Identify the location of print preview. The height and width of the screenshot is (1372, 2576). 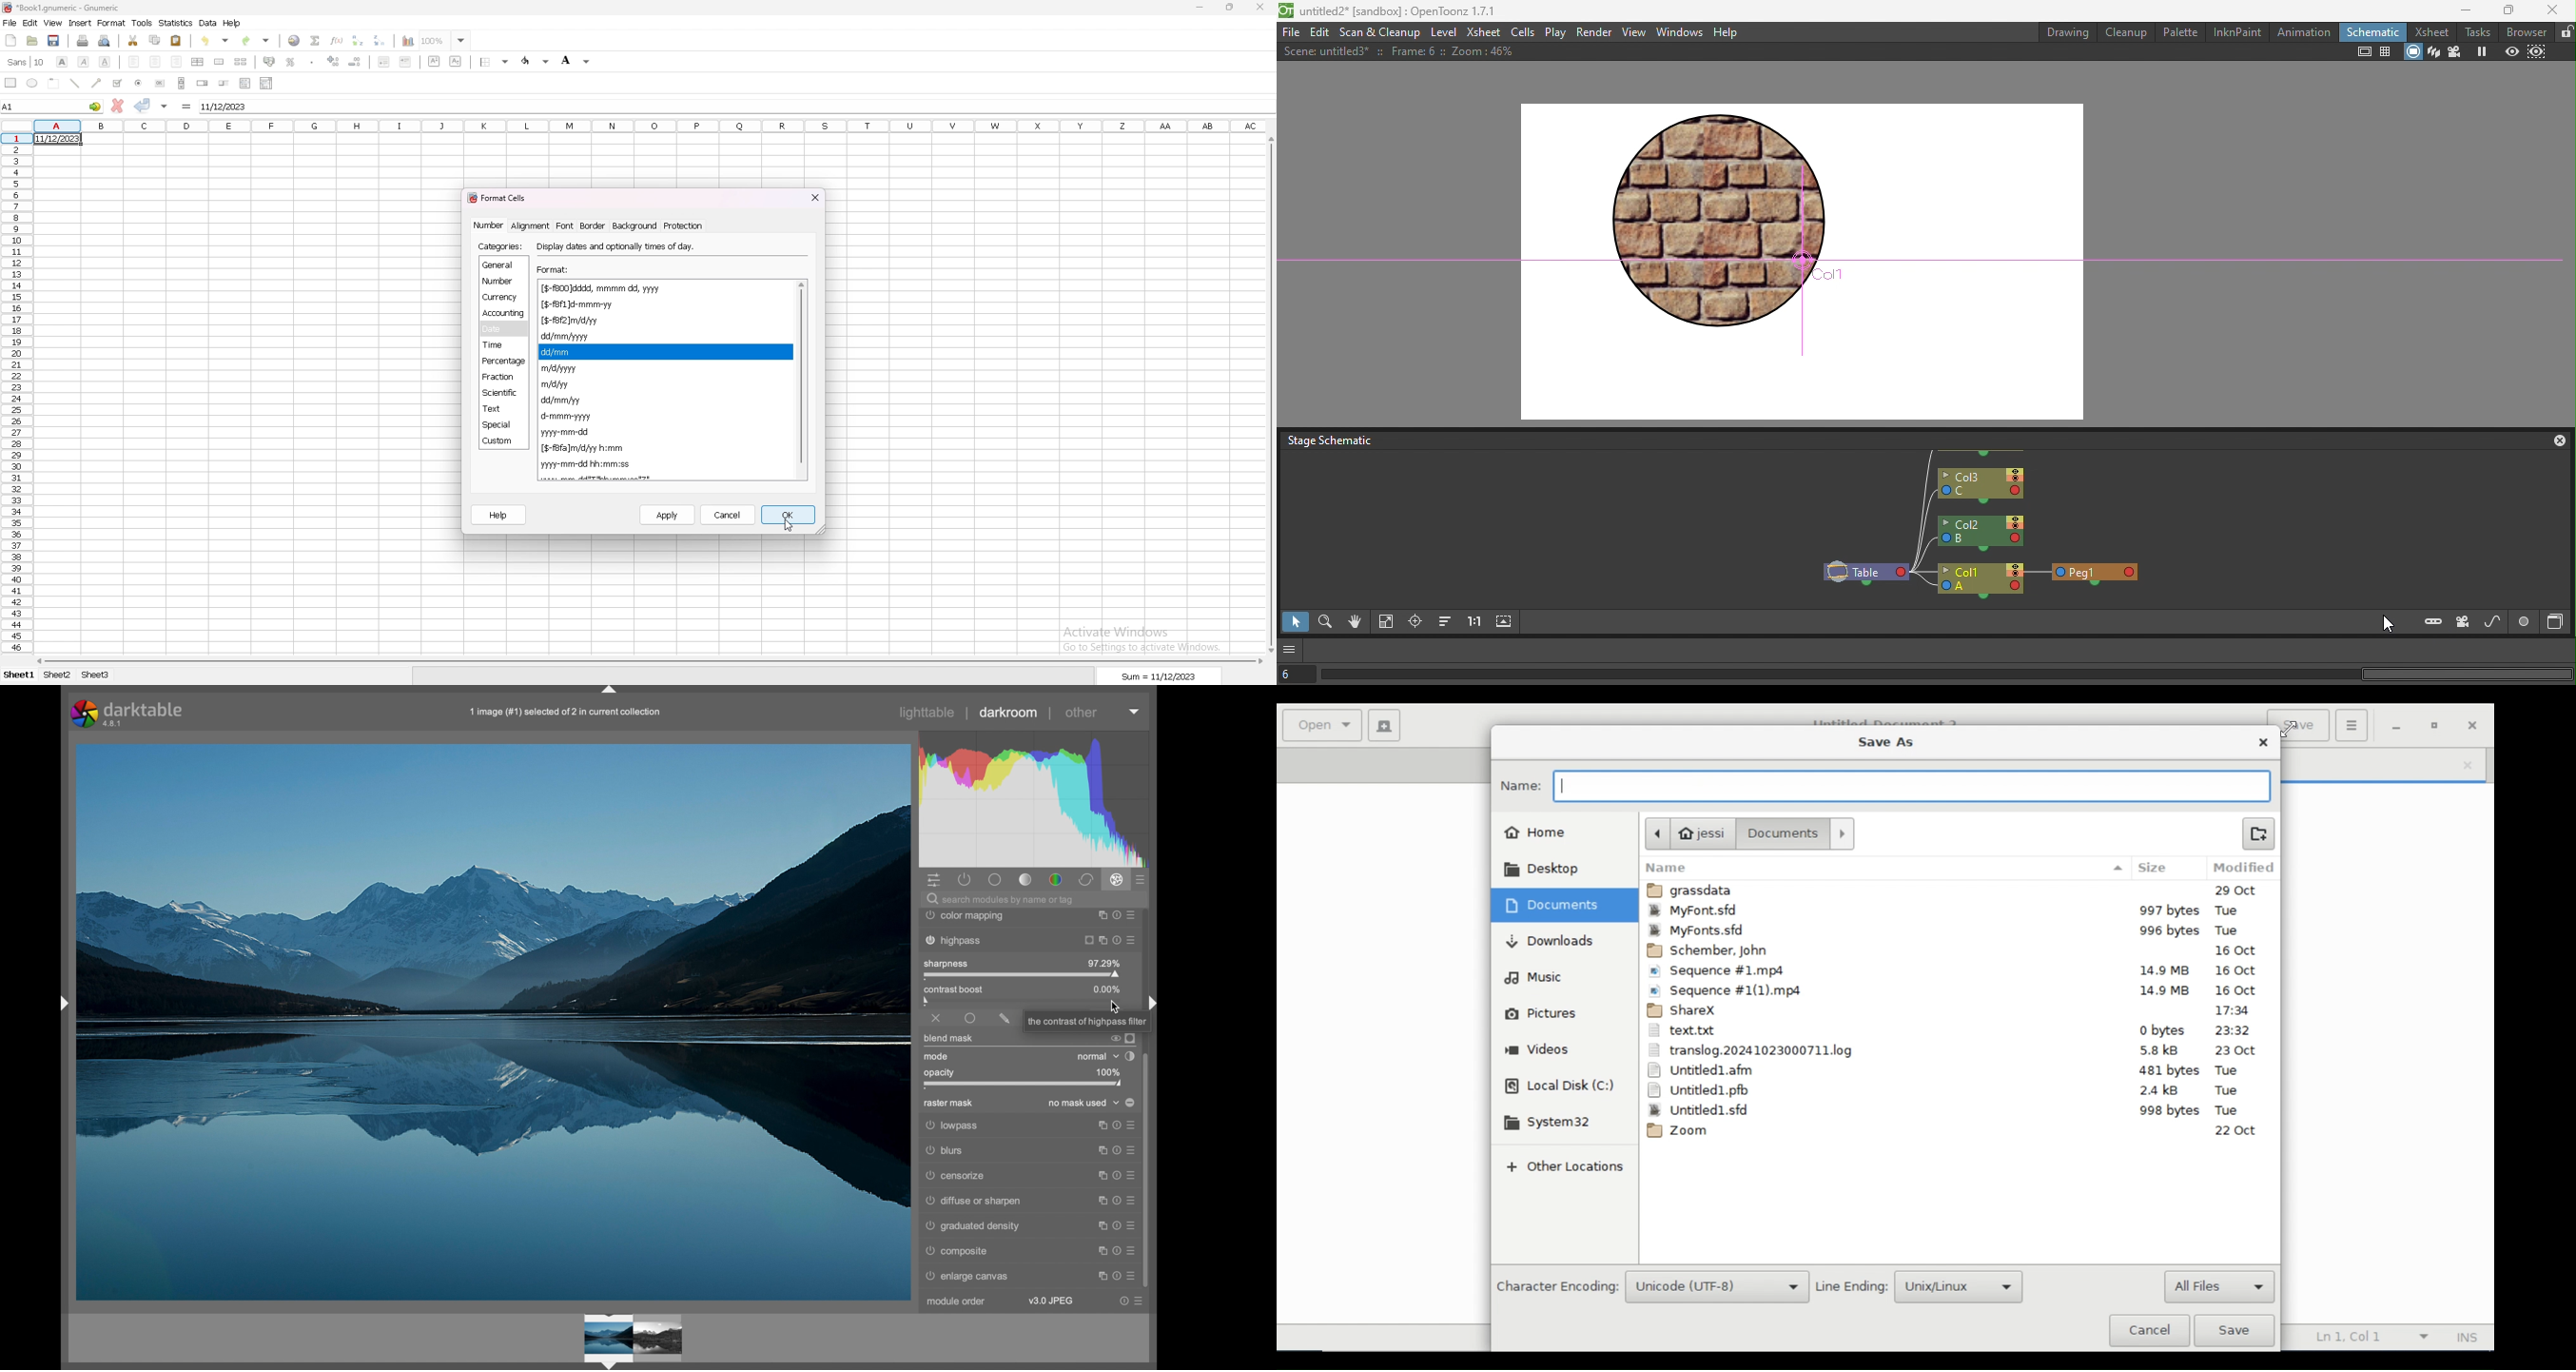
(105, 41).